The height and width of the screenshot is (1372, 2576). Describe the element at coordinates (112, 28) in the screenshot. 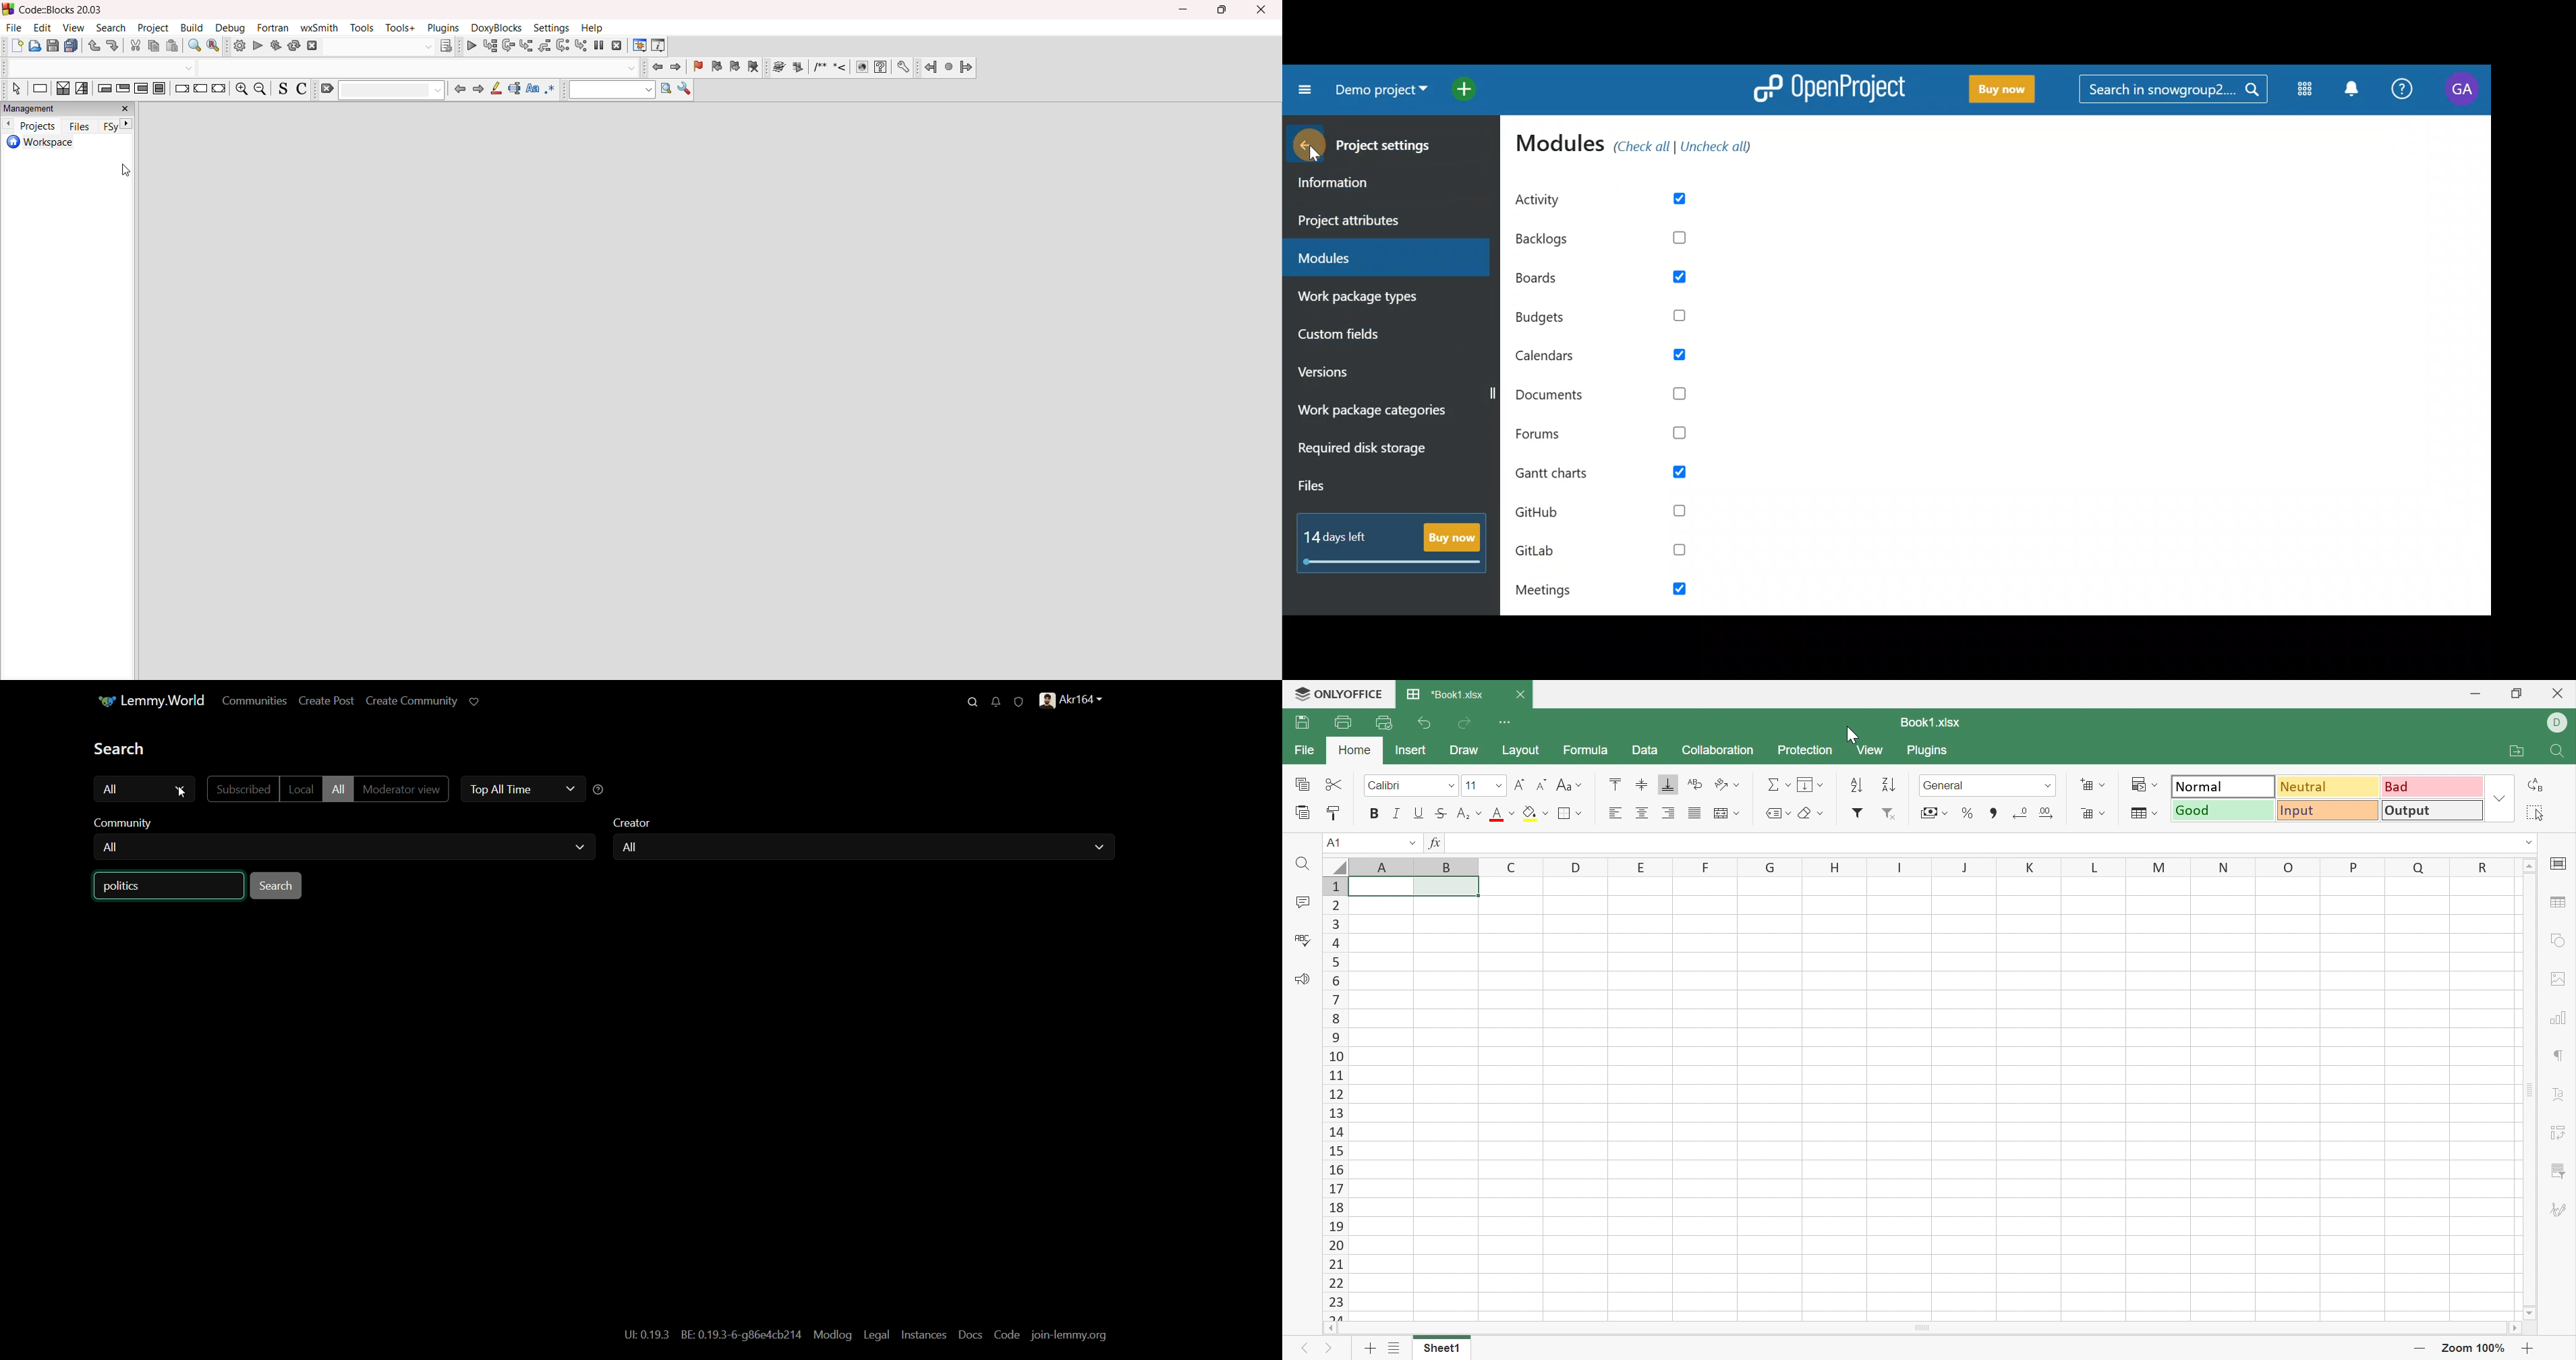

I see `search` at that location.